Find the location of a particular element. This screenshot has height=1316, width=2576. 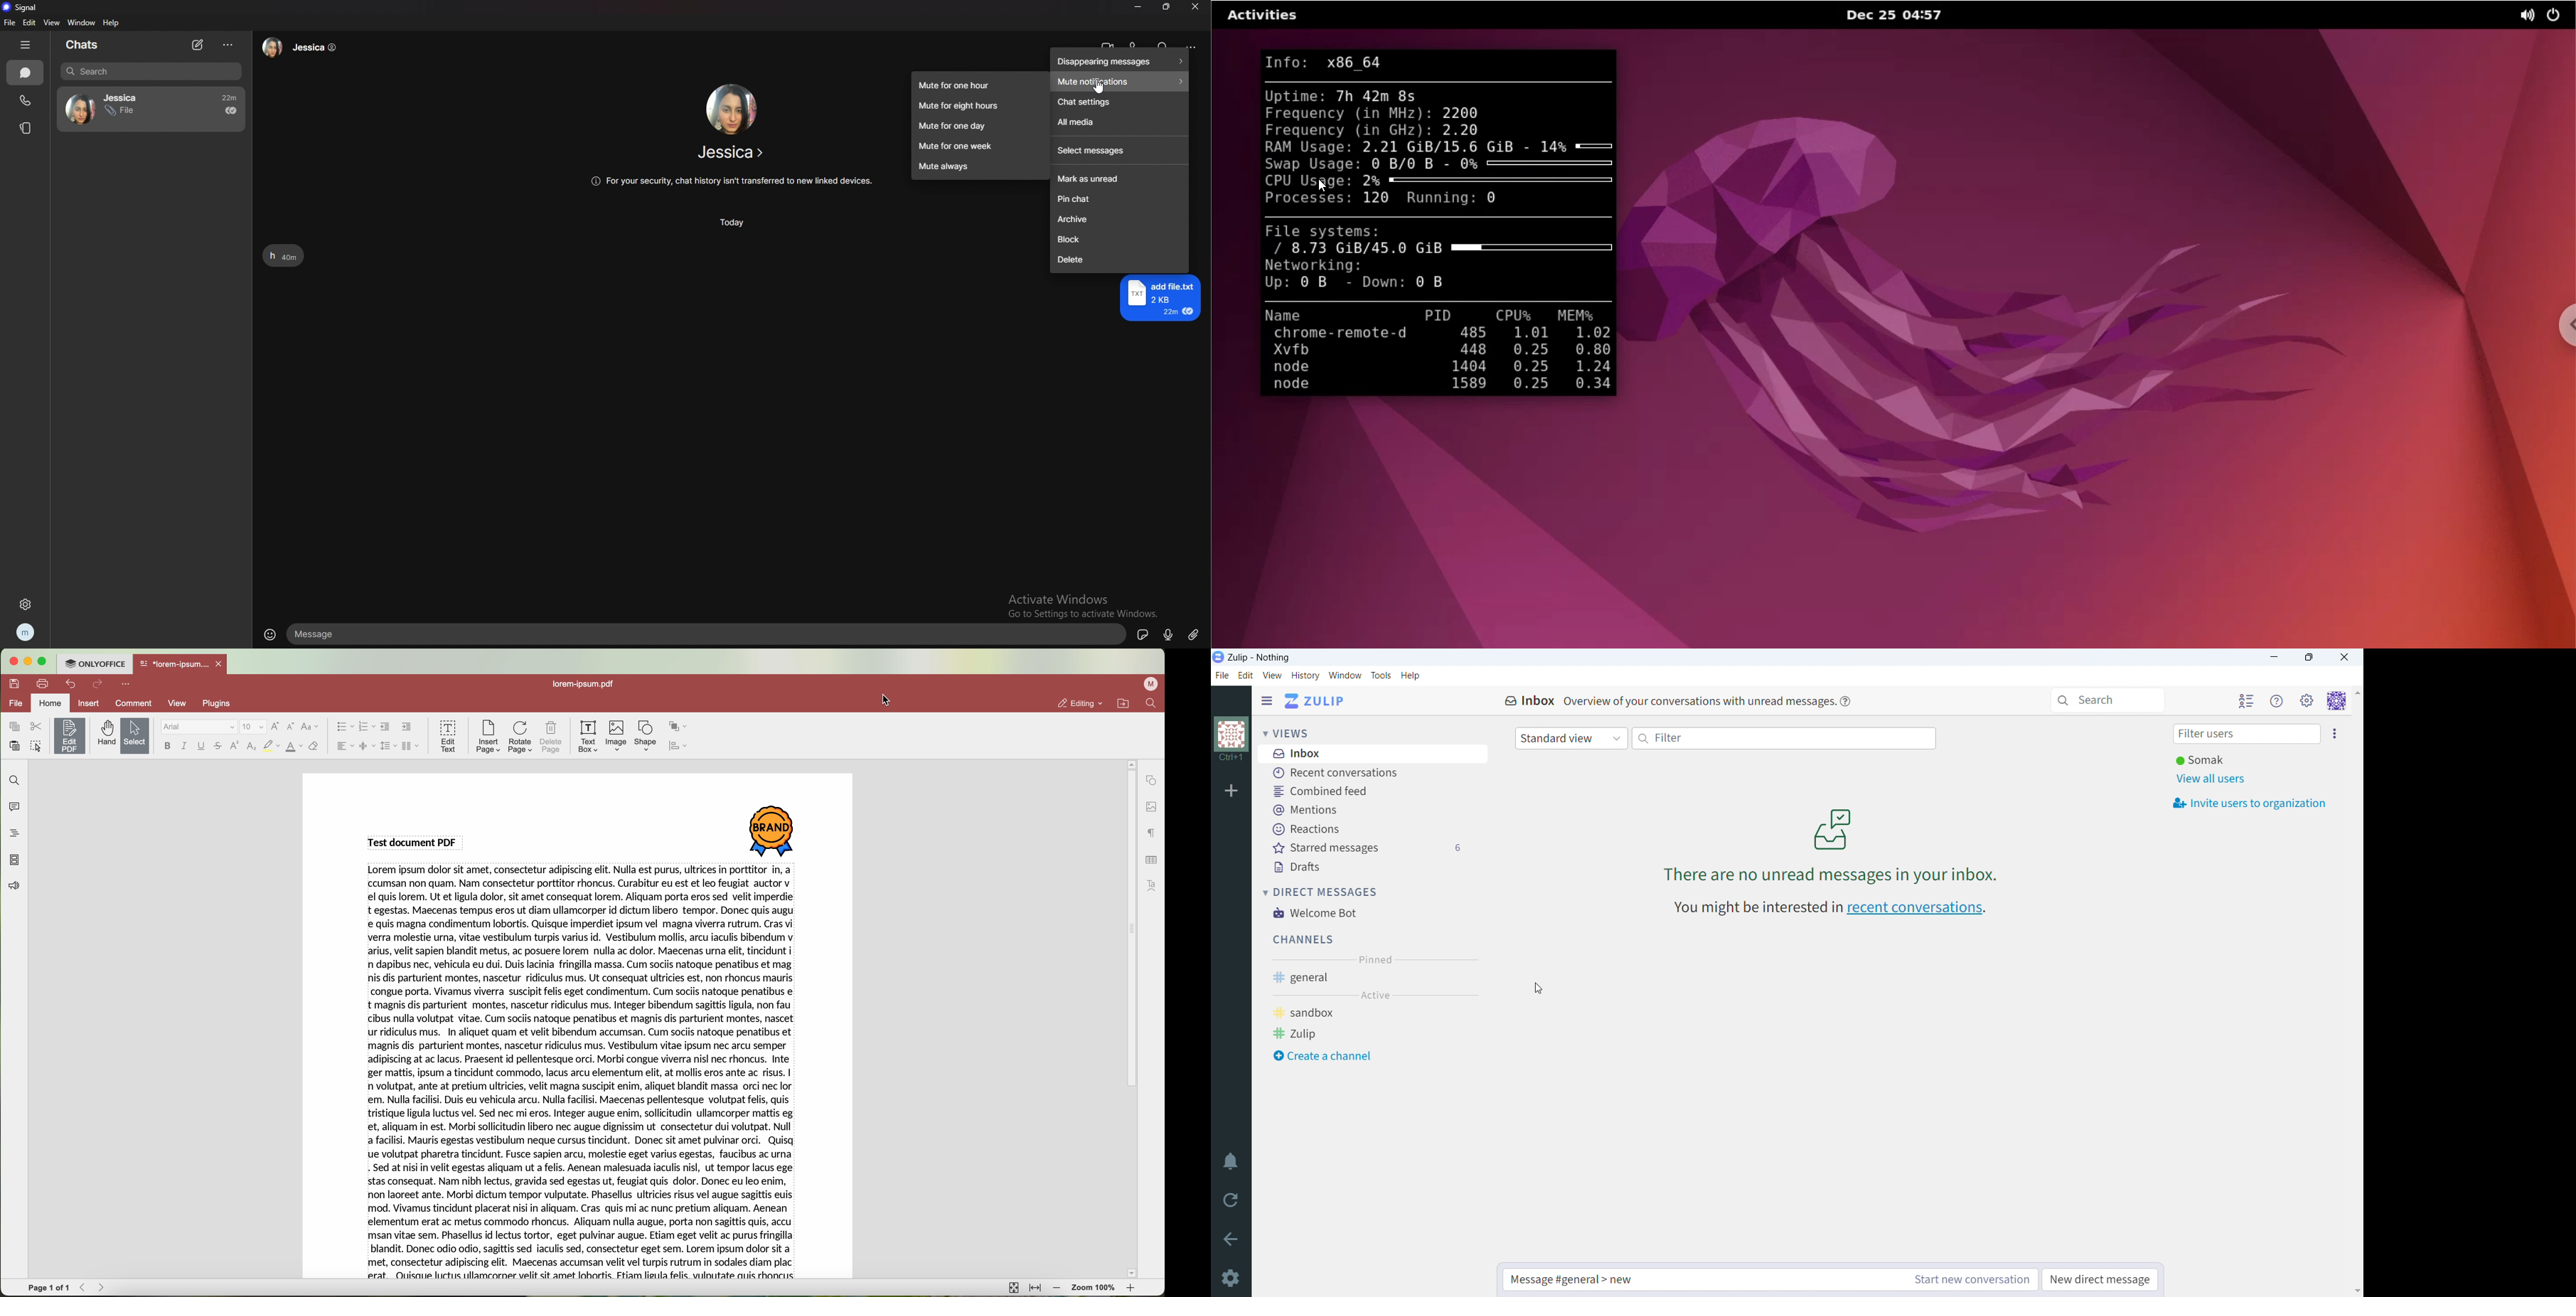

close is located at coordinates (221, 664).